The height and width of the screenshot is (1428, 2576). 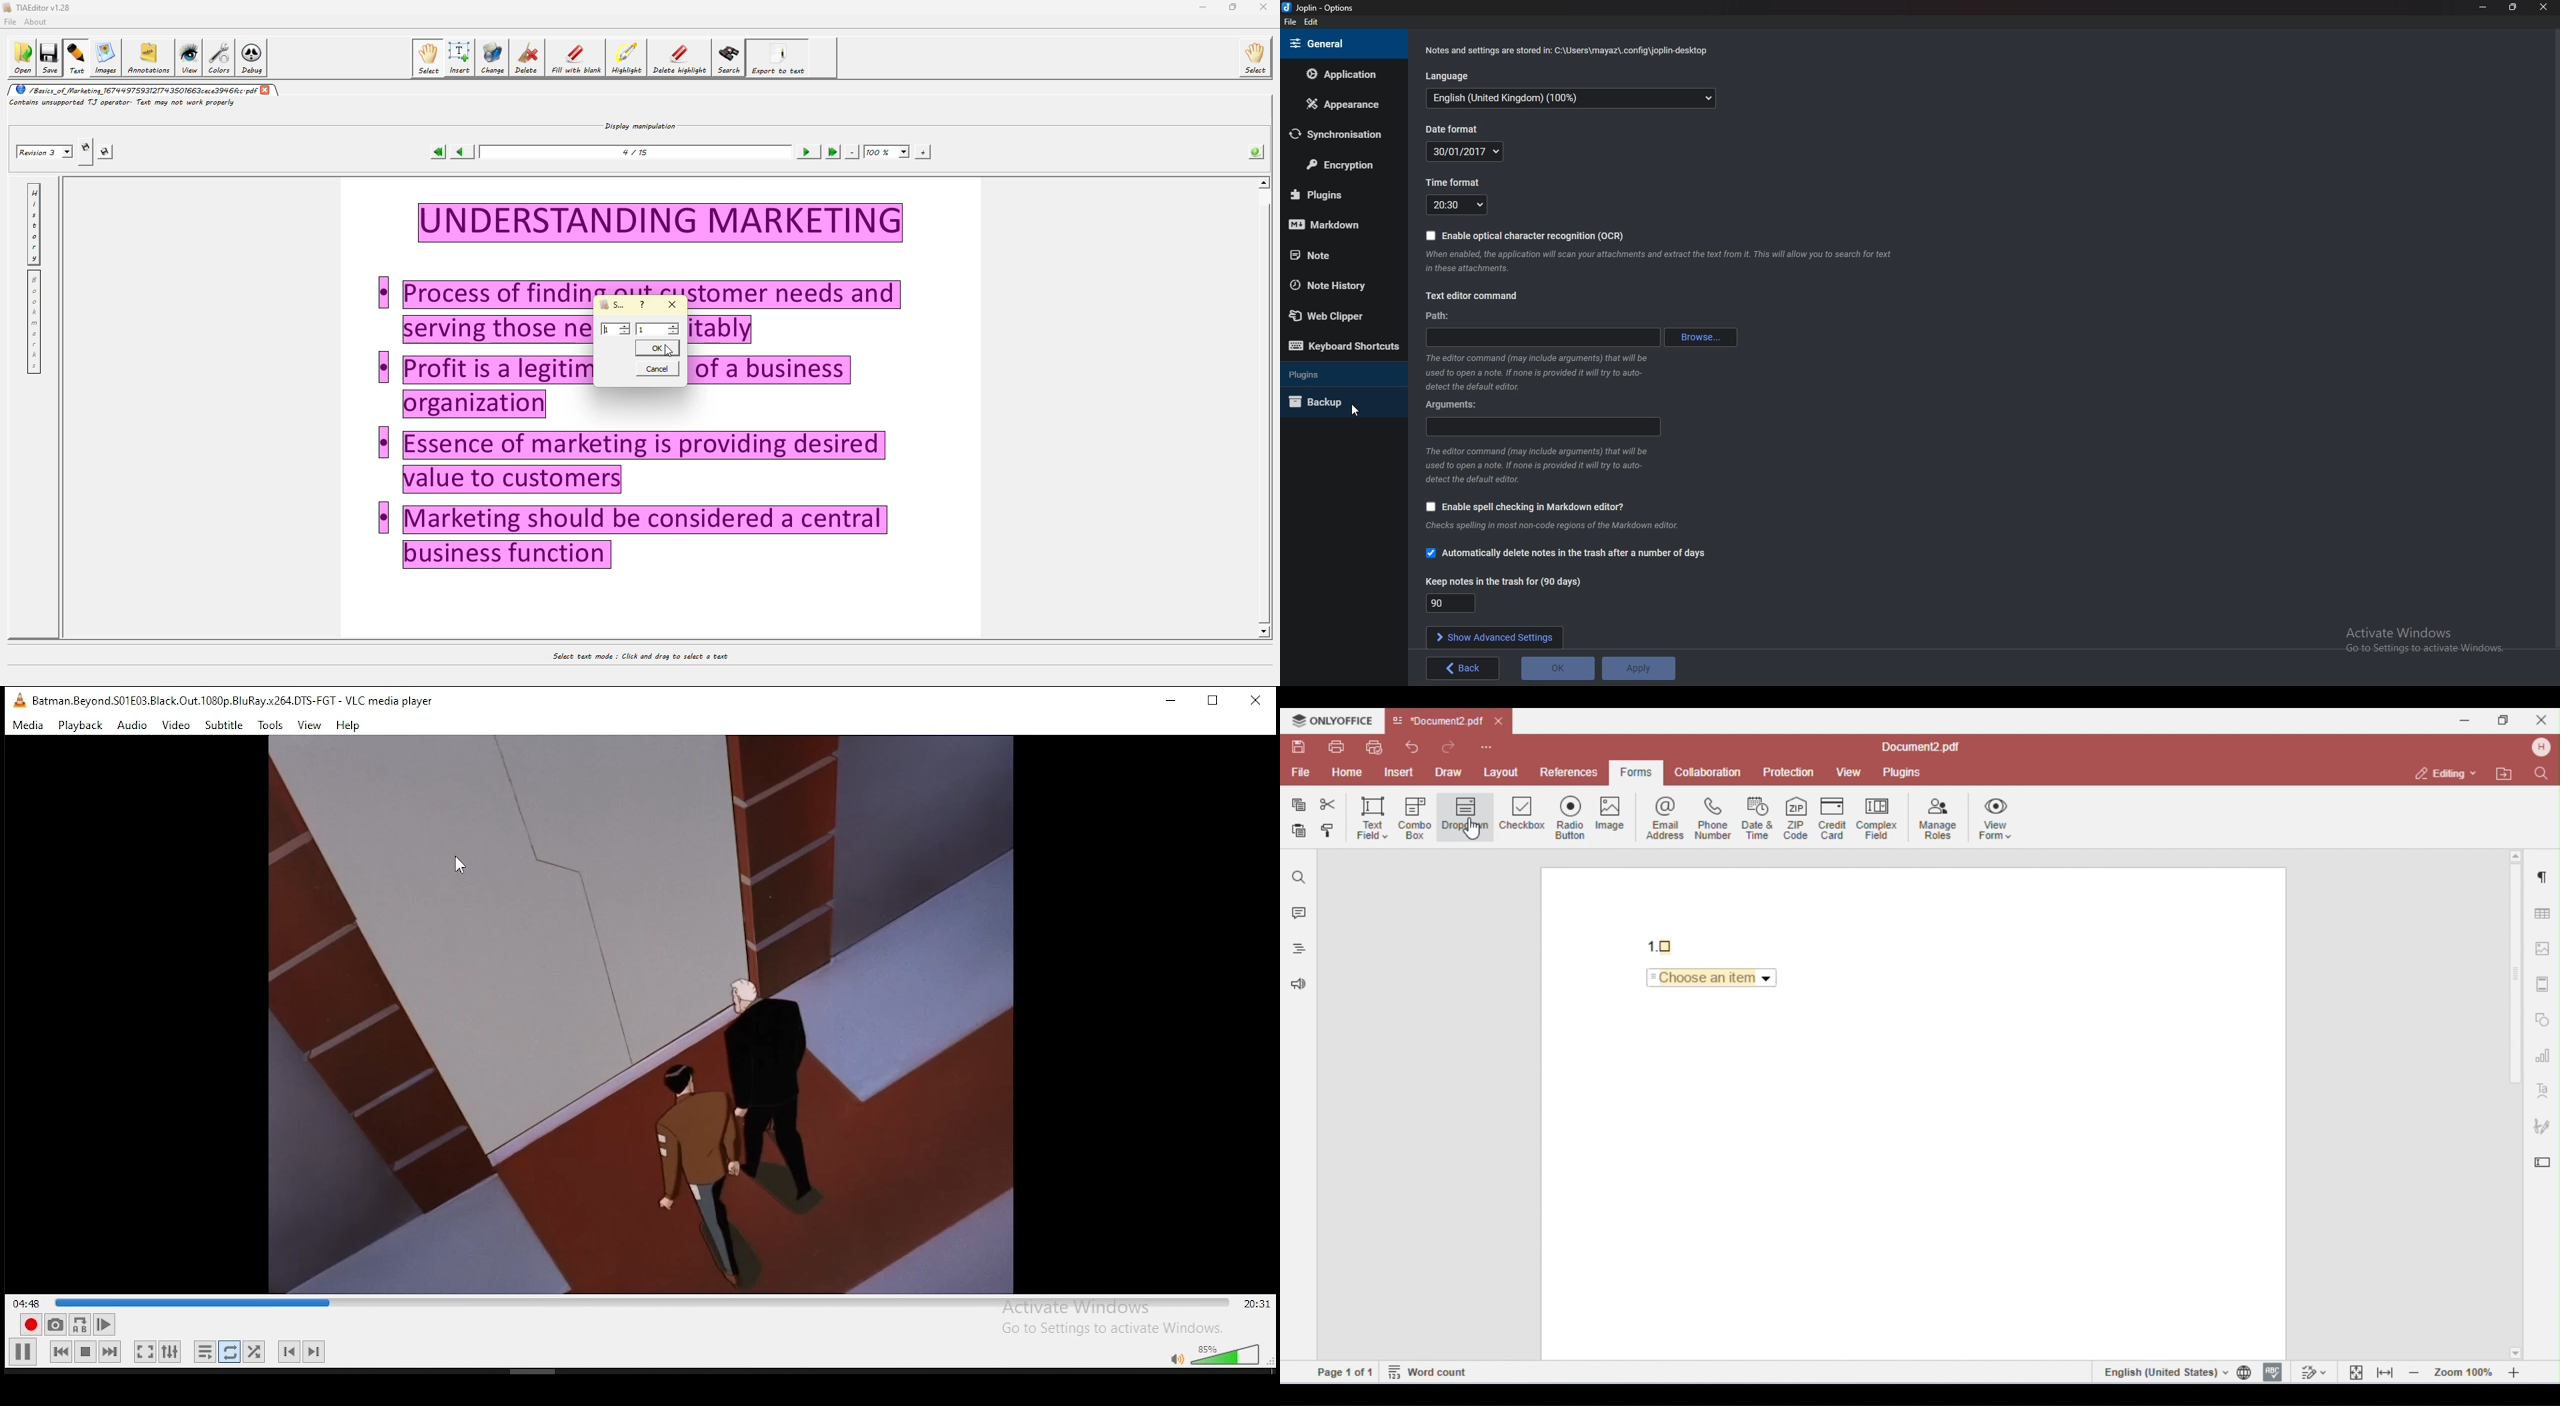 I want to click on Audio, so click(x=132, y=727).